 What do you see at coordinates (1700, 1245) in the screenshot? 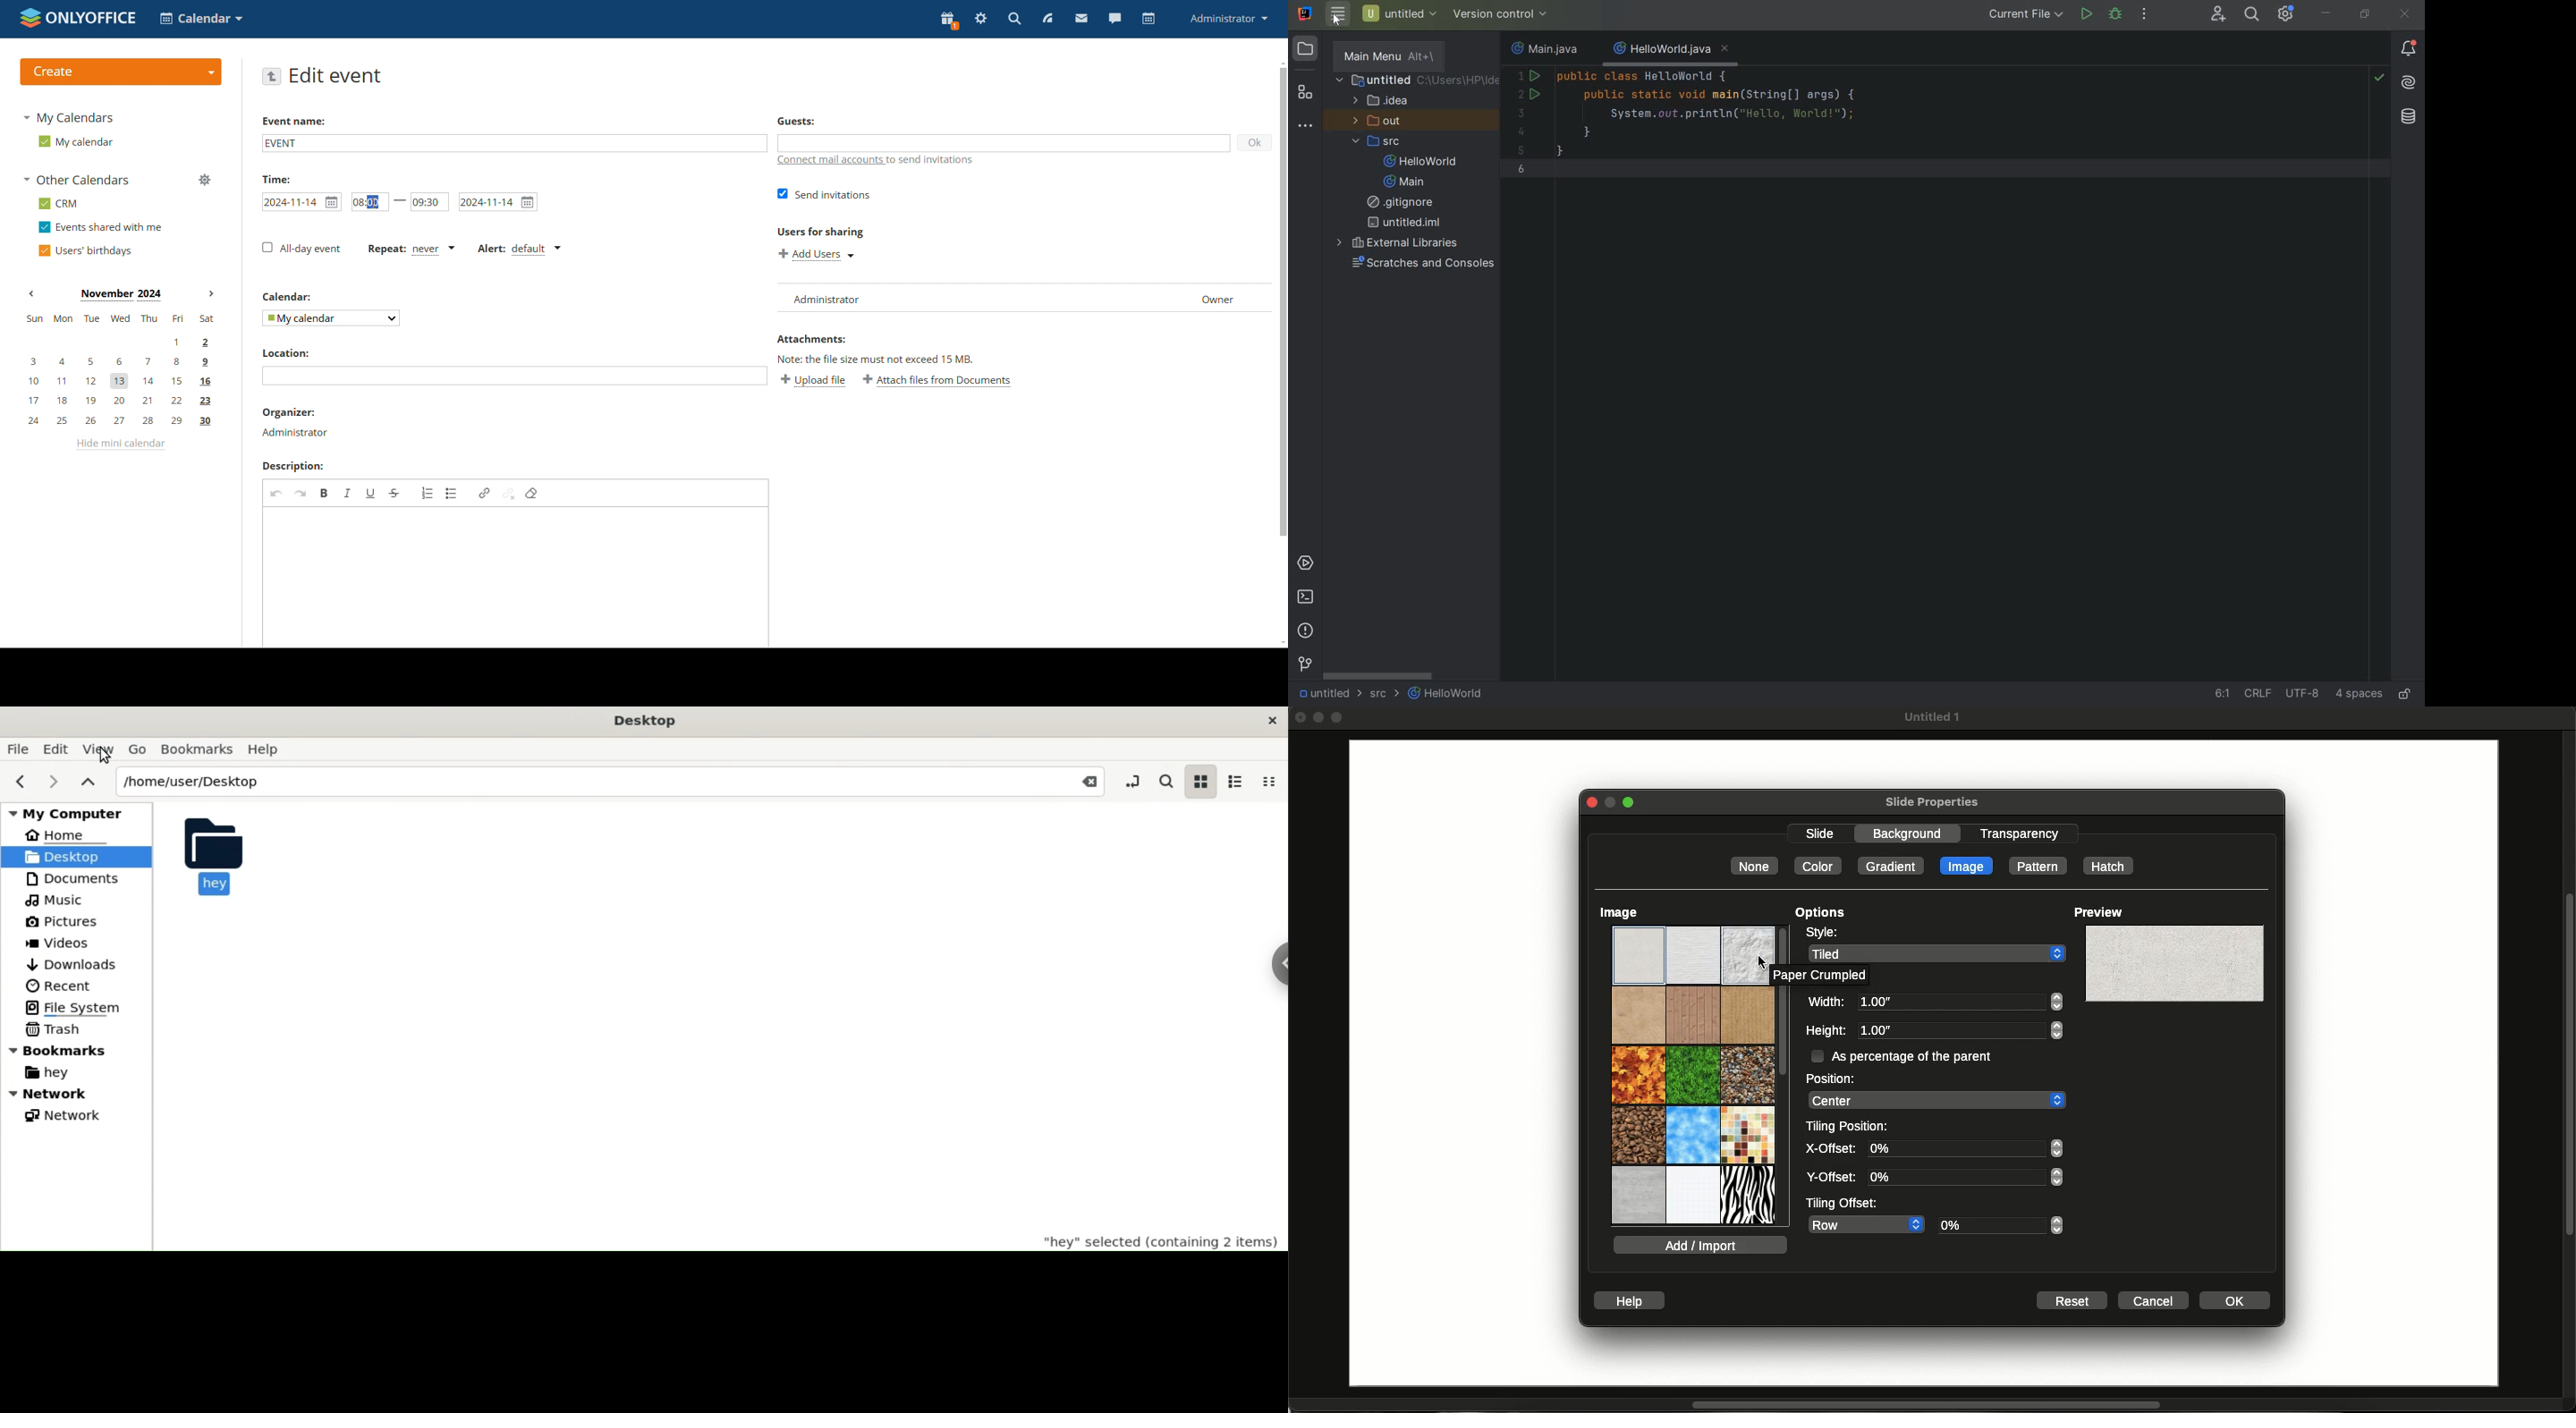
I see `Add import` at bounding box center [1700, 1245].